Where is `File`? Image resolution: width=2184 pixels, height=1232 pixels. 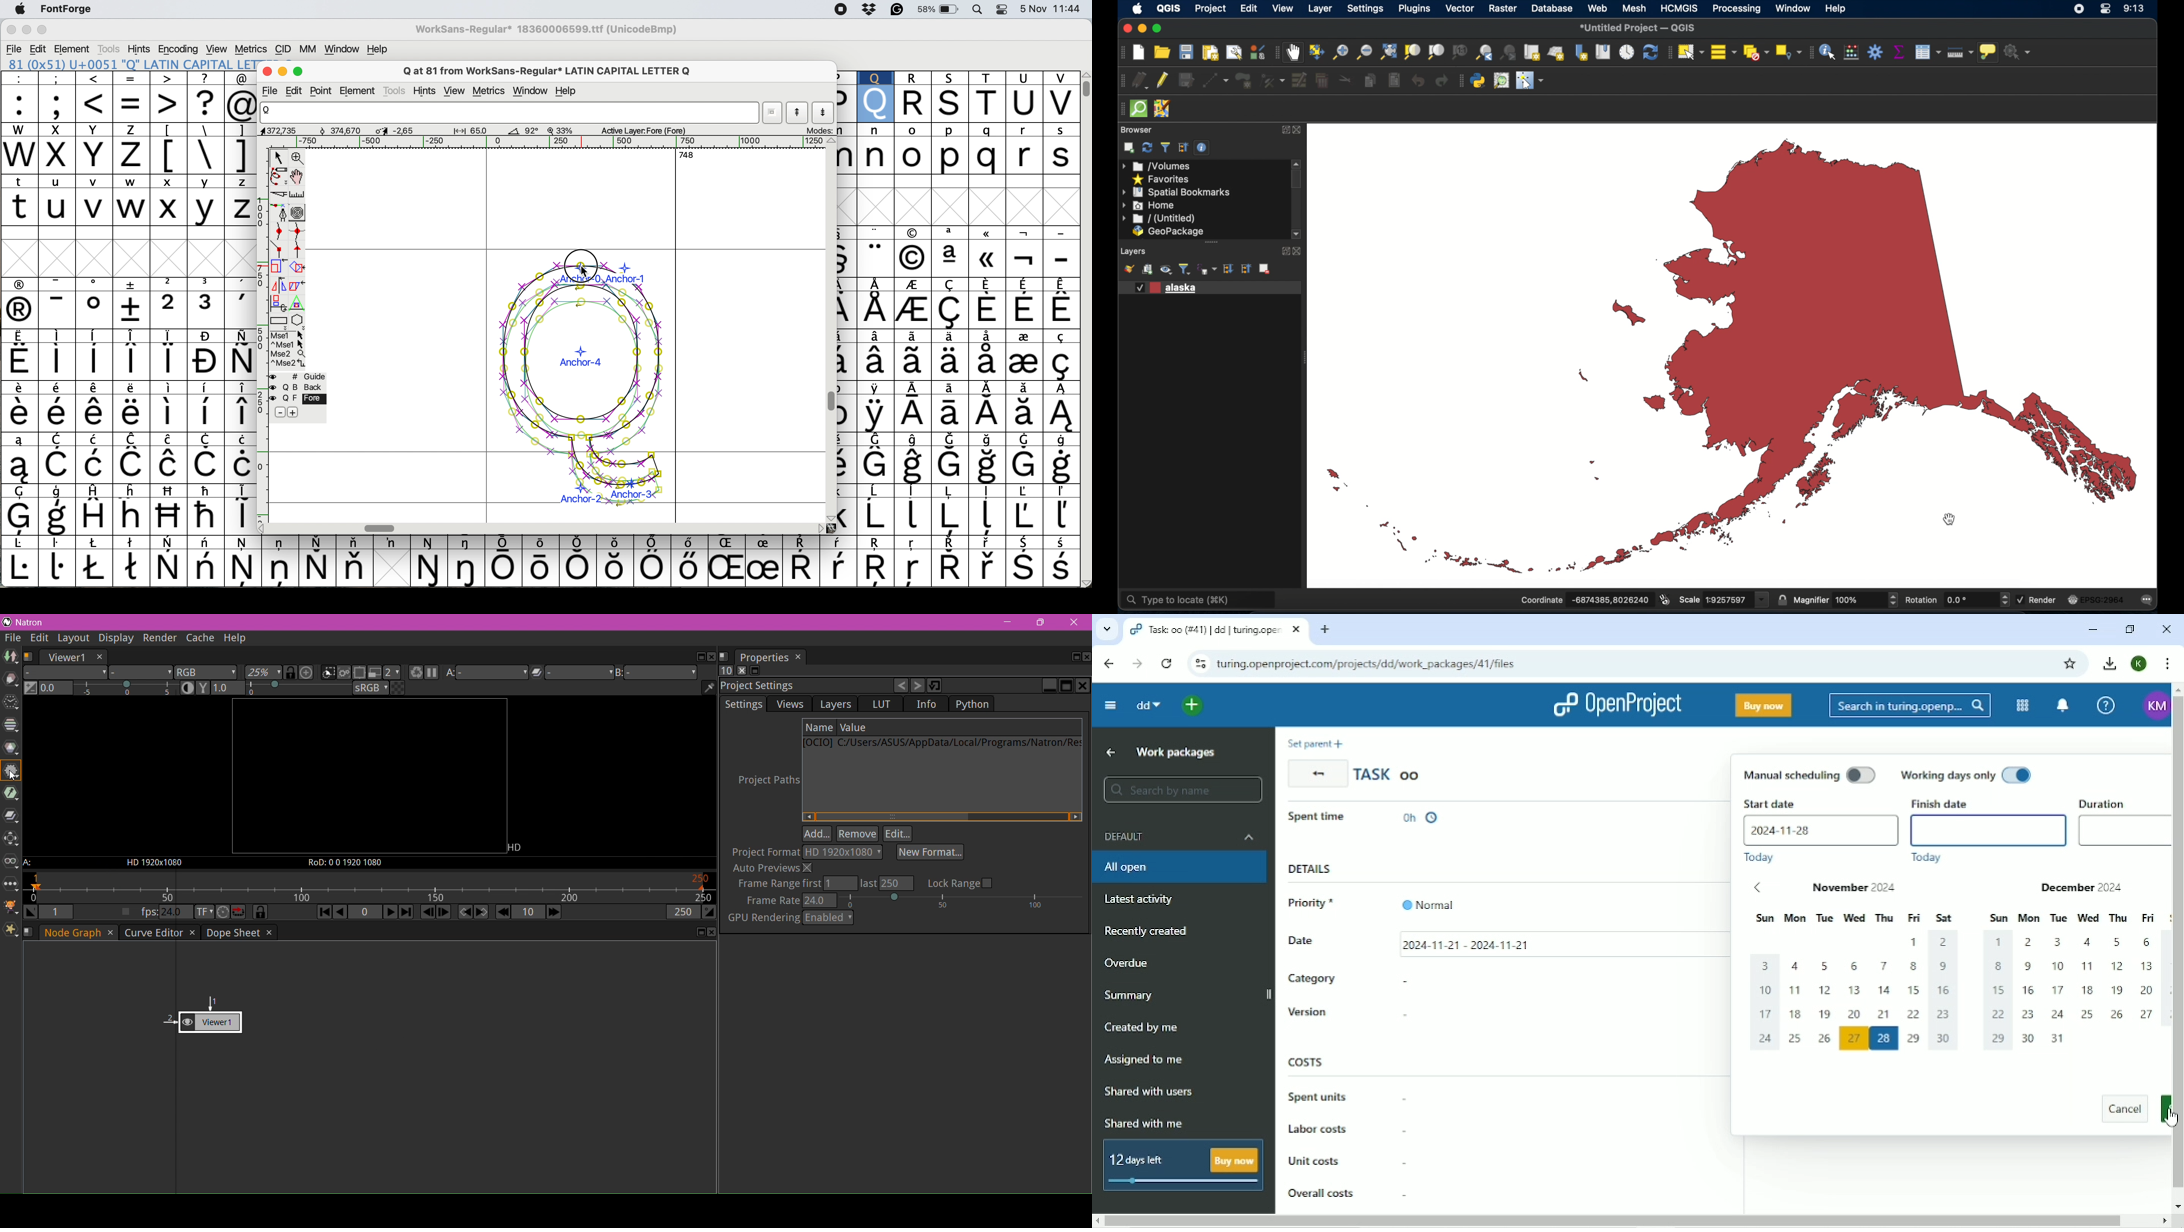
File is located at coordinates (13, 638).